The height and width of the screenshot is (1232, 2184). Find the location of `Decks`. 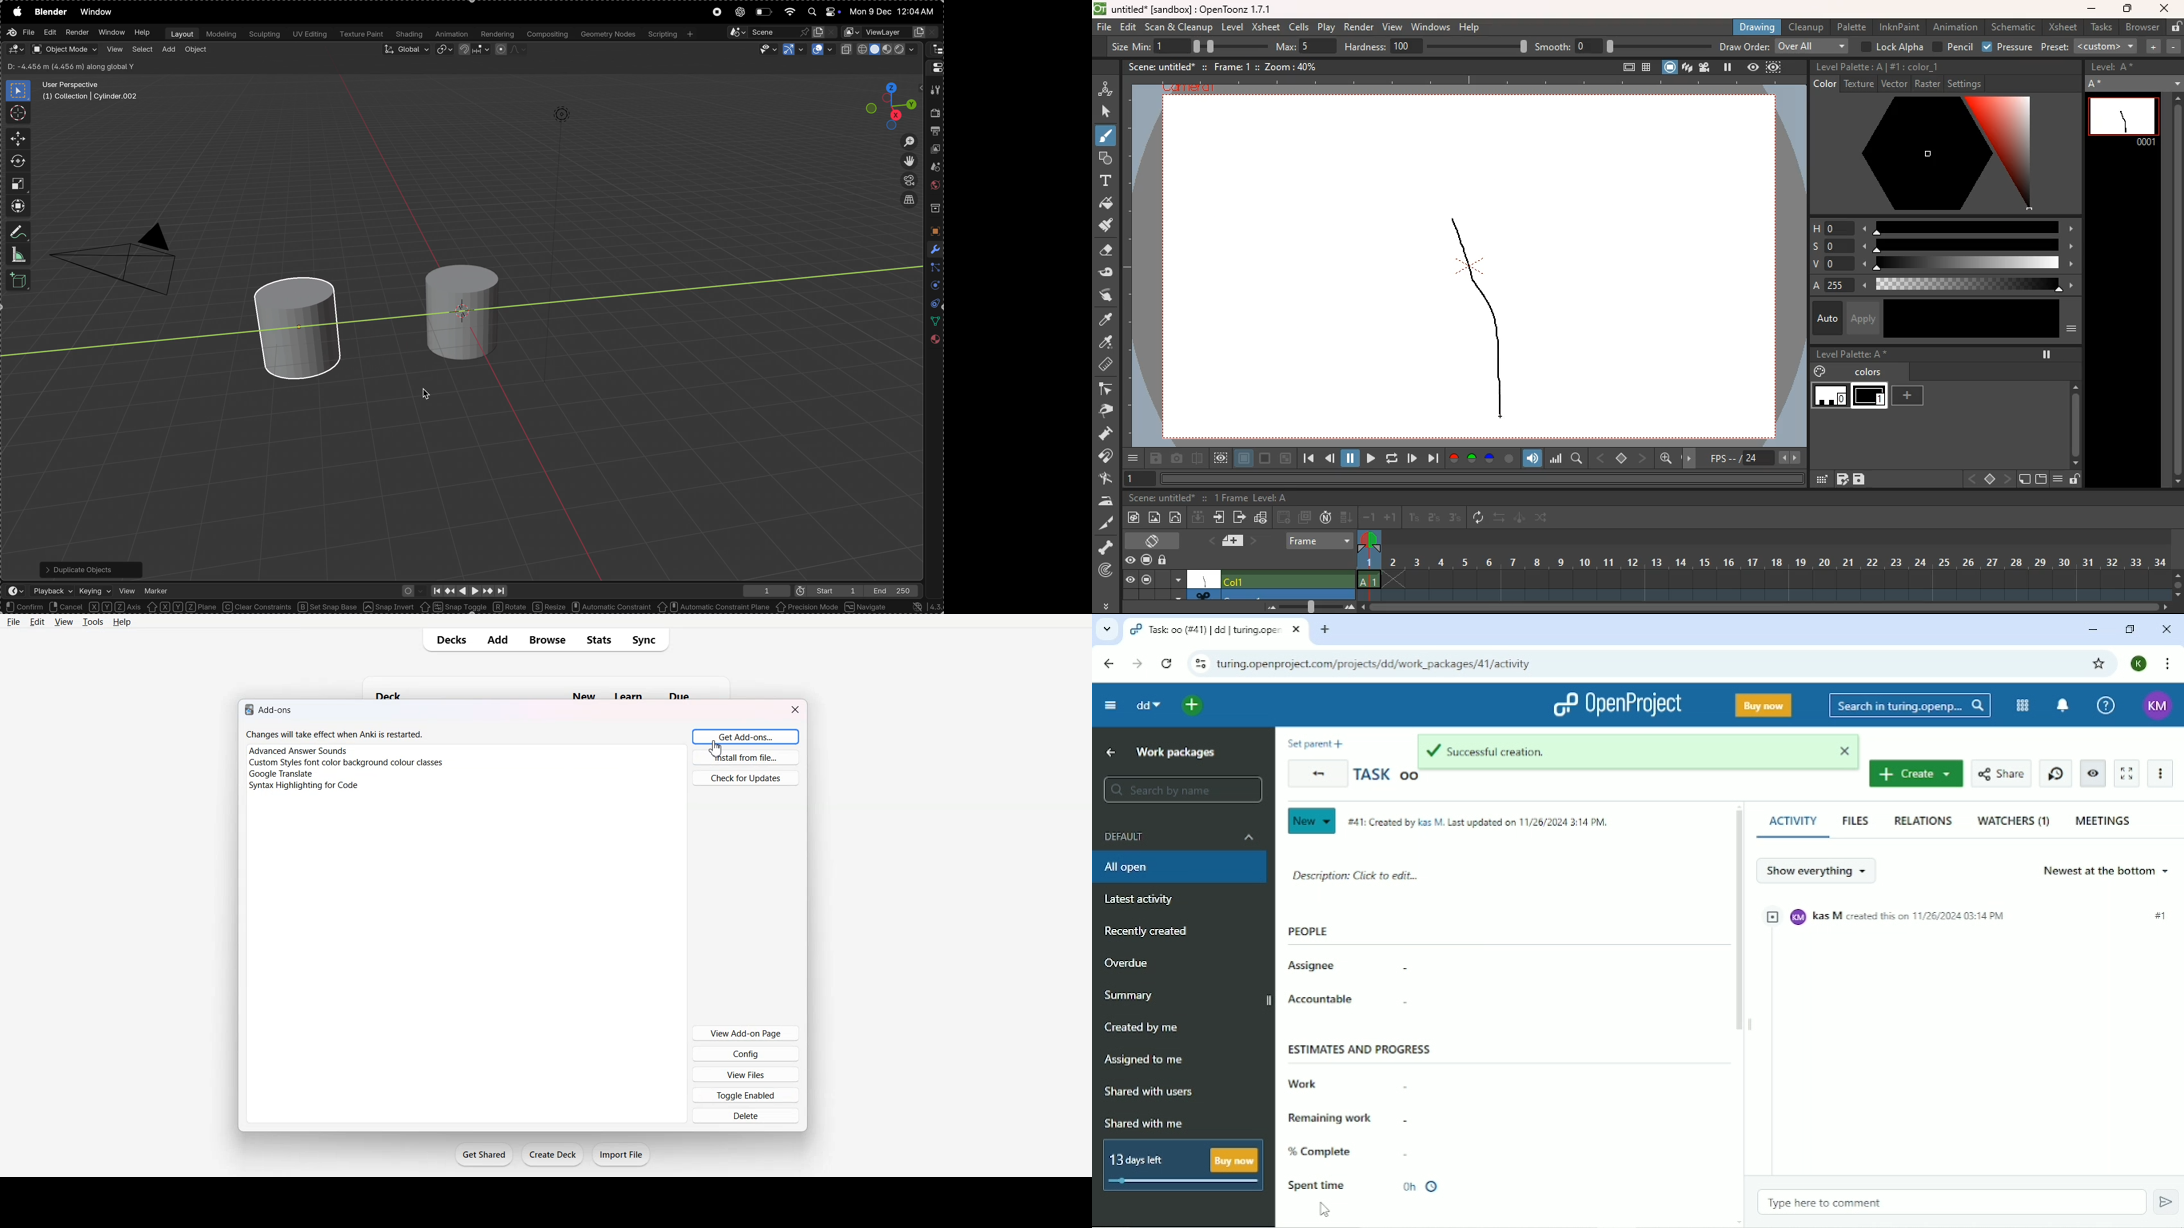

Decks is located at coordinates (448, 640).